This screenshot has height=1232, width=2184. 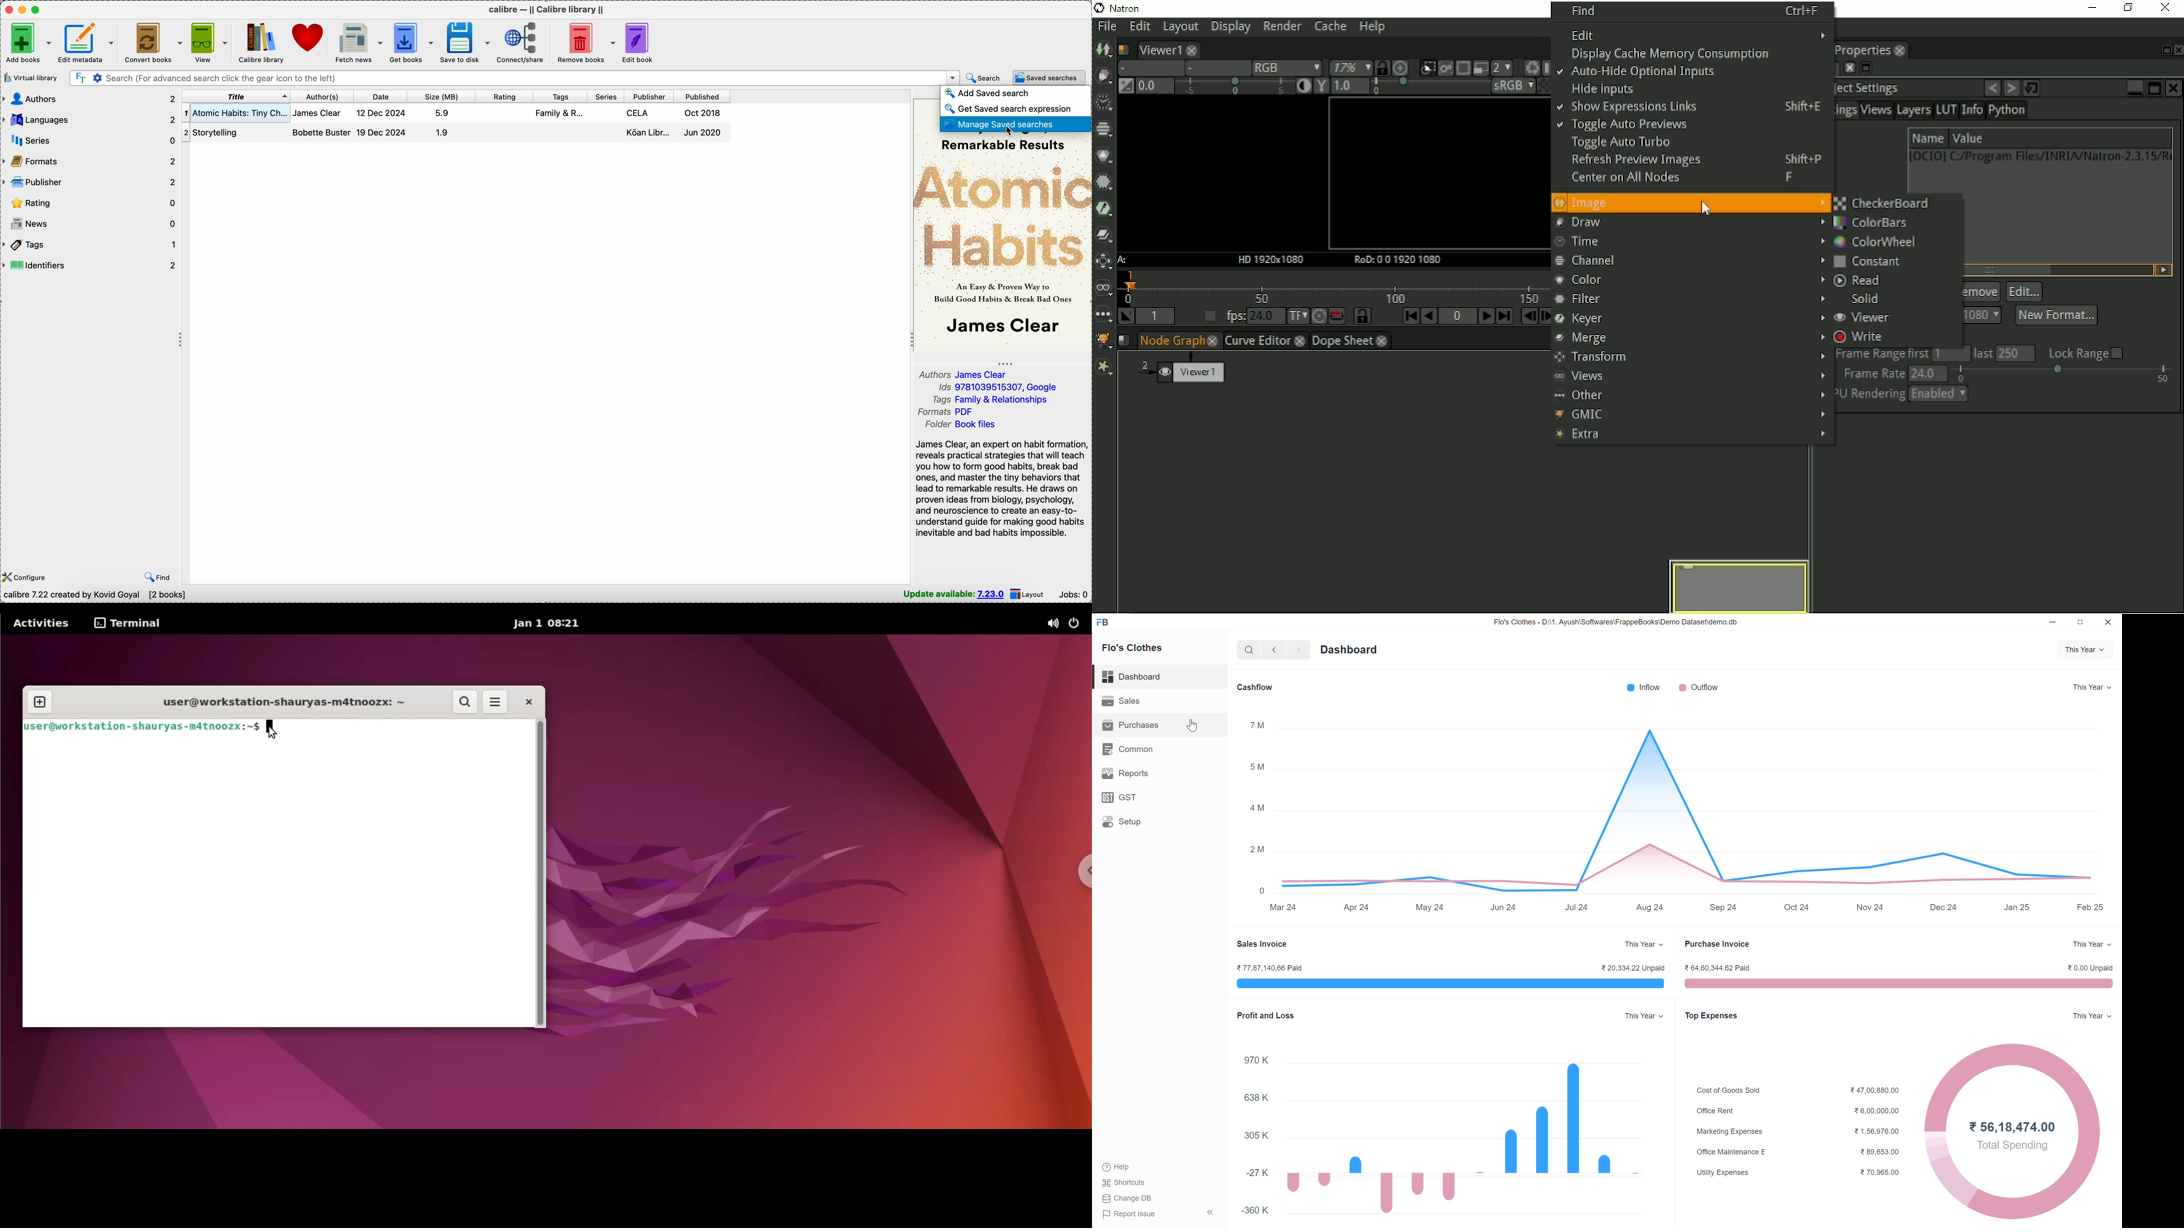 I want to click on Ids: 97810395153985307, google, so click(x=997, y=388).